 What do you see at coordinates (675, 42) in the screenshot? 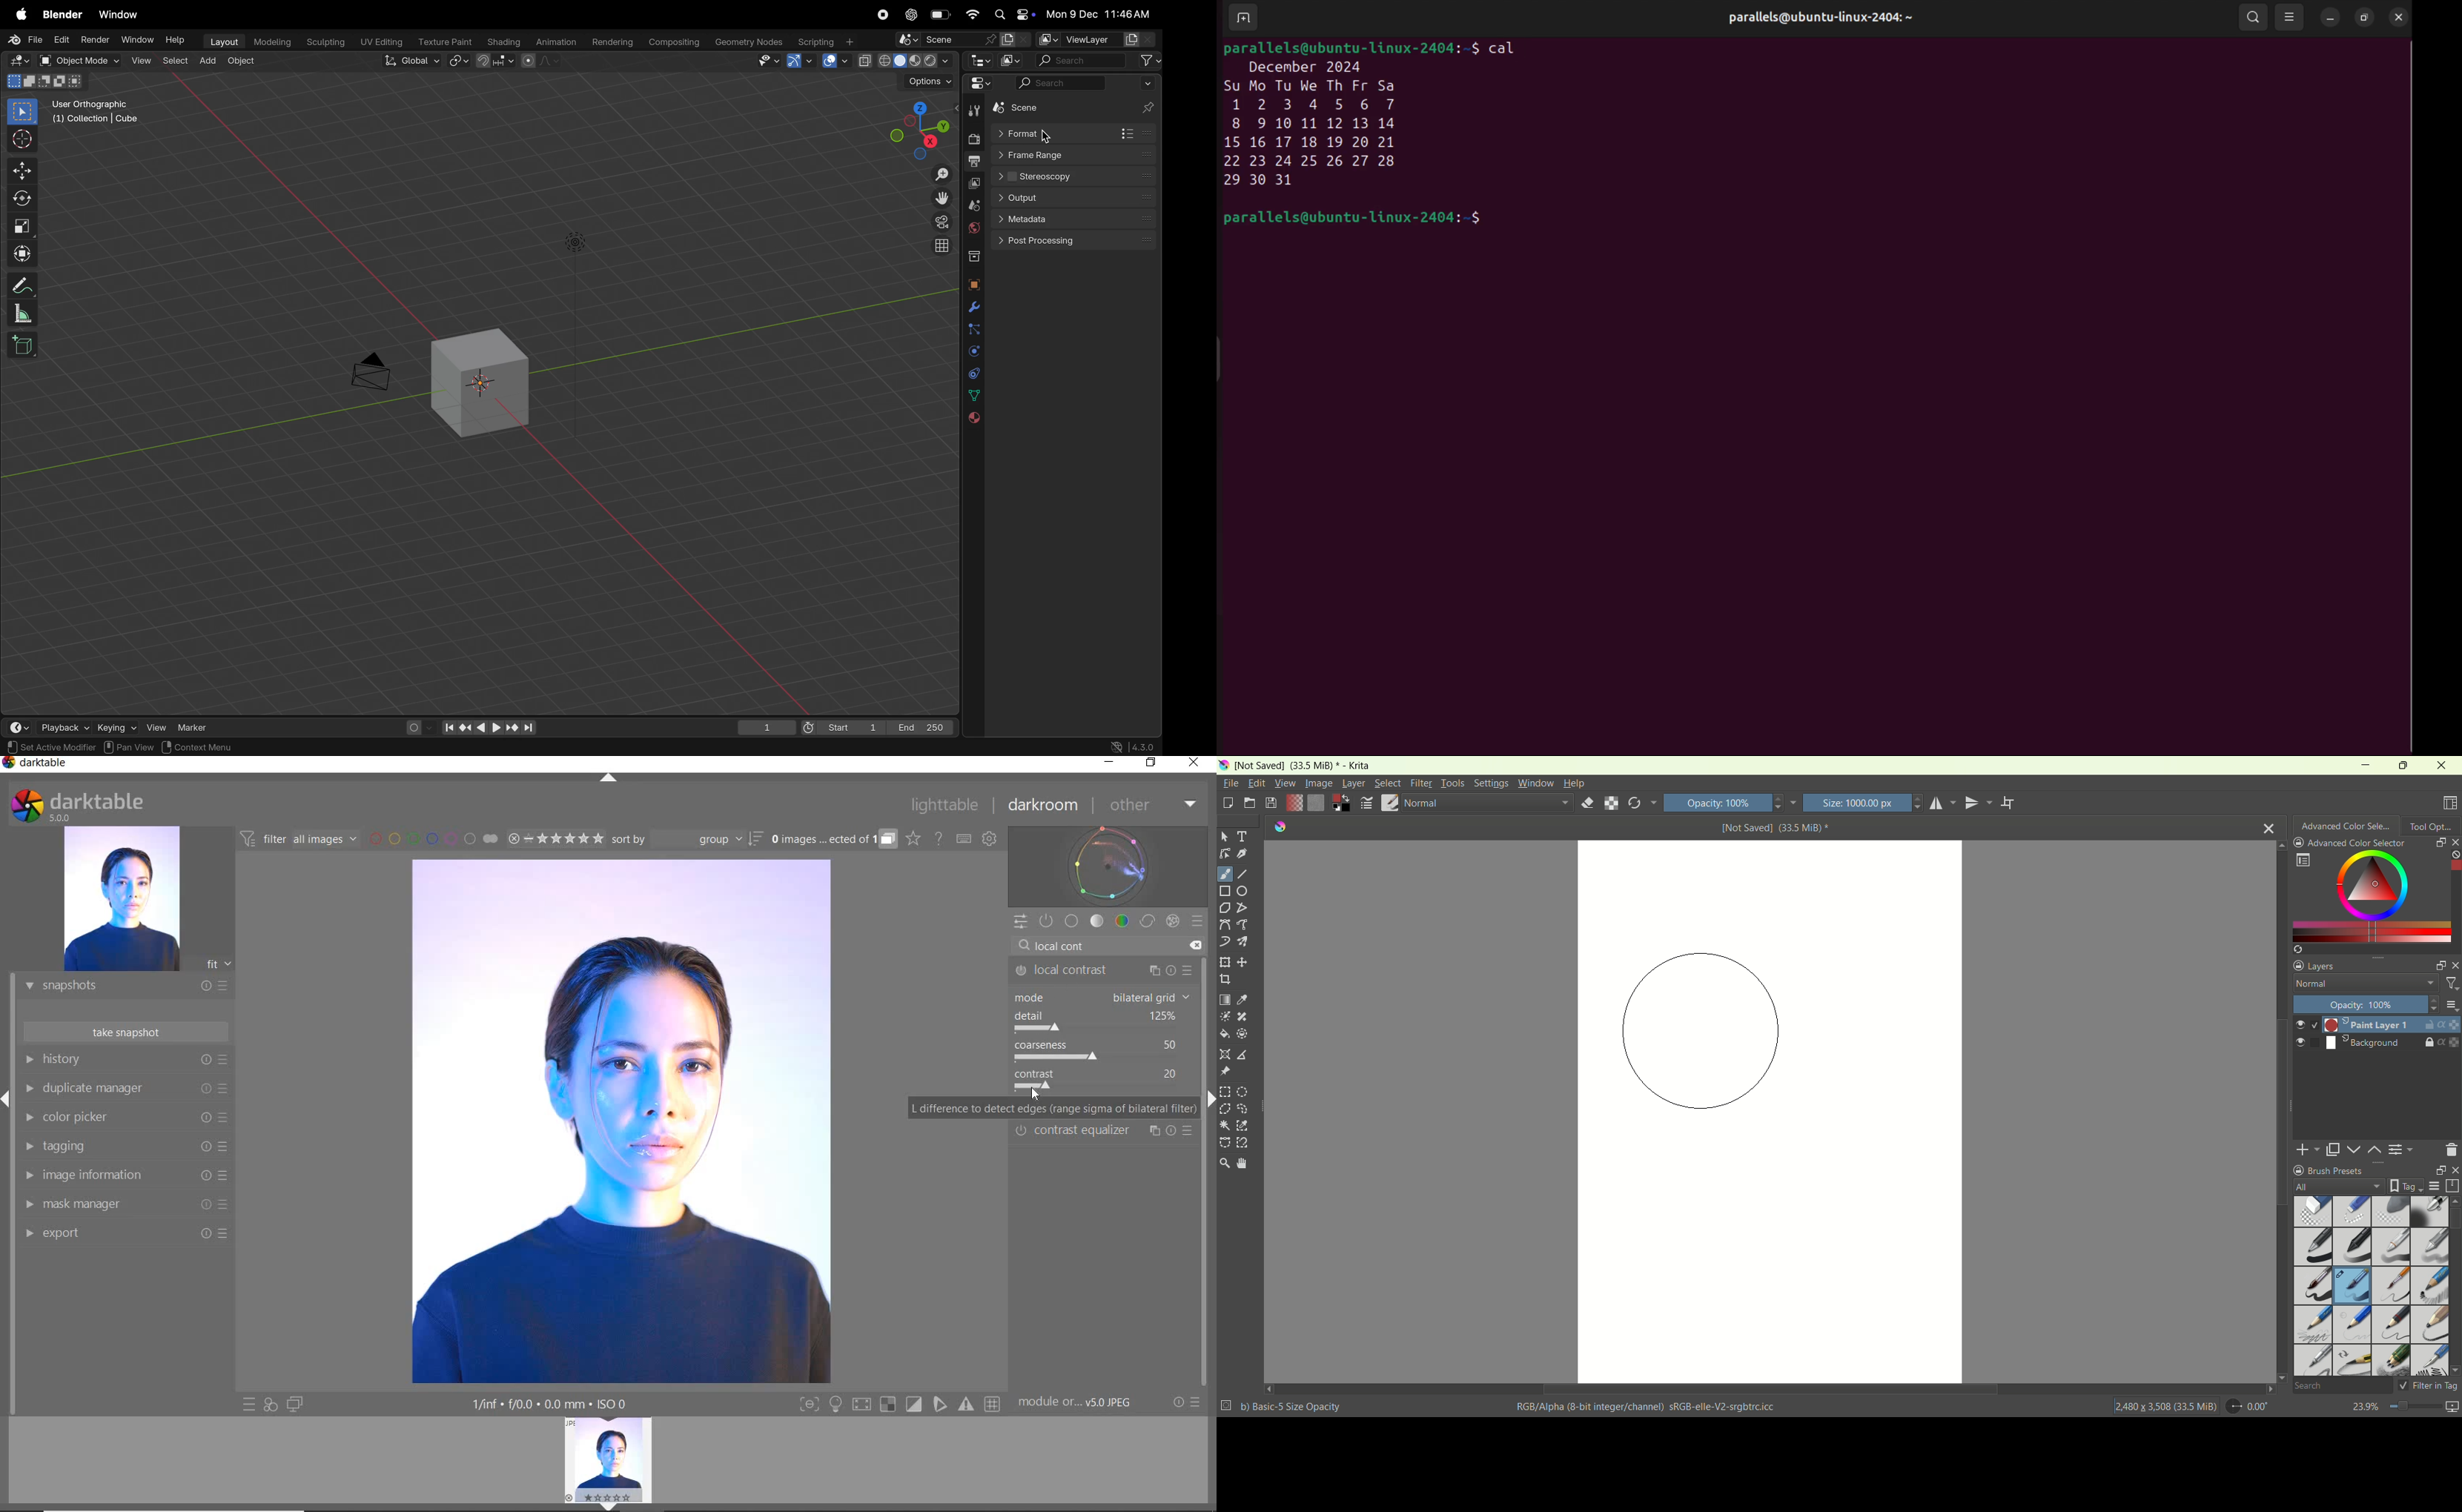
I see `composting` at bounding box center [675, 42].